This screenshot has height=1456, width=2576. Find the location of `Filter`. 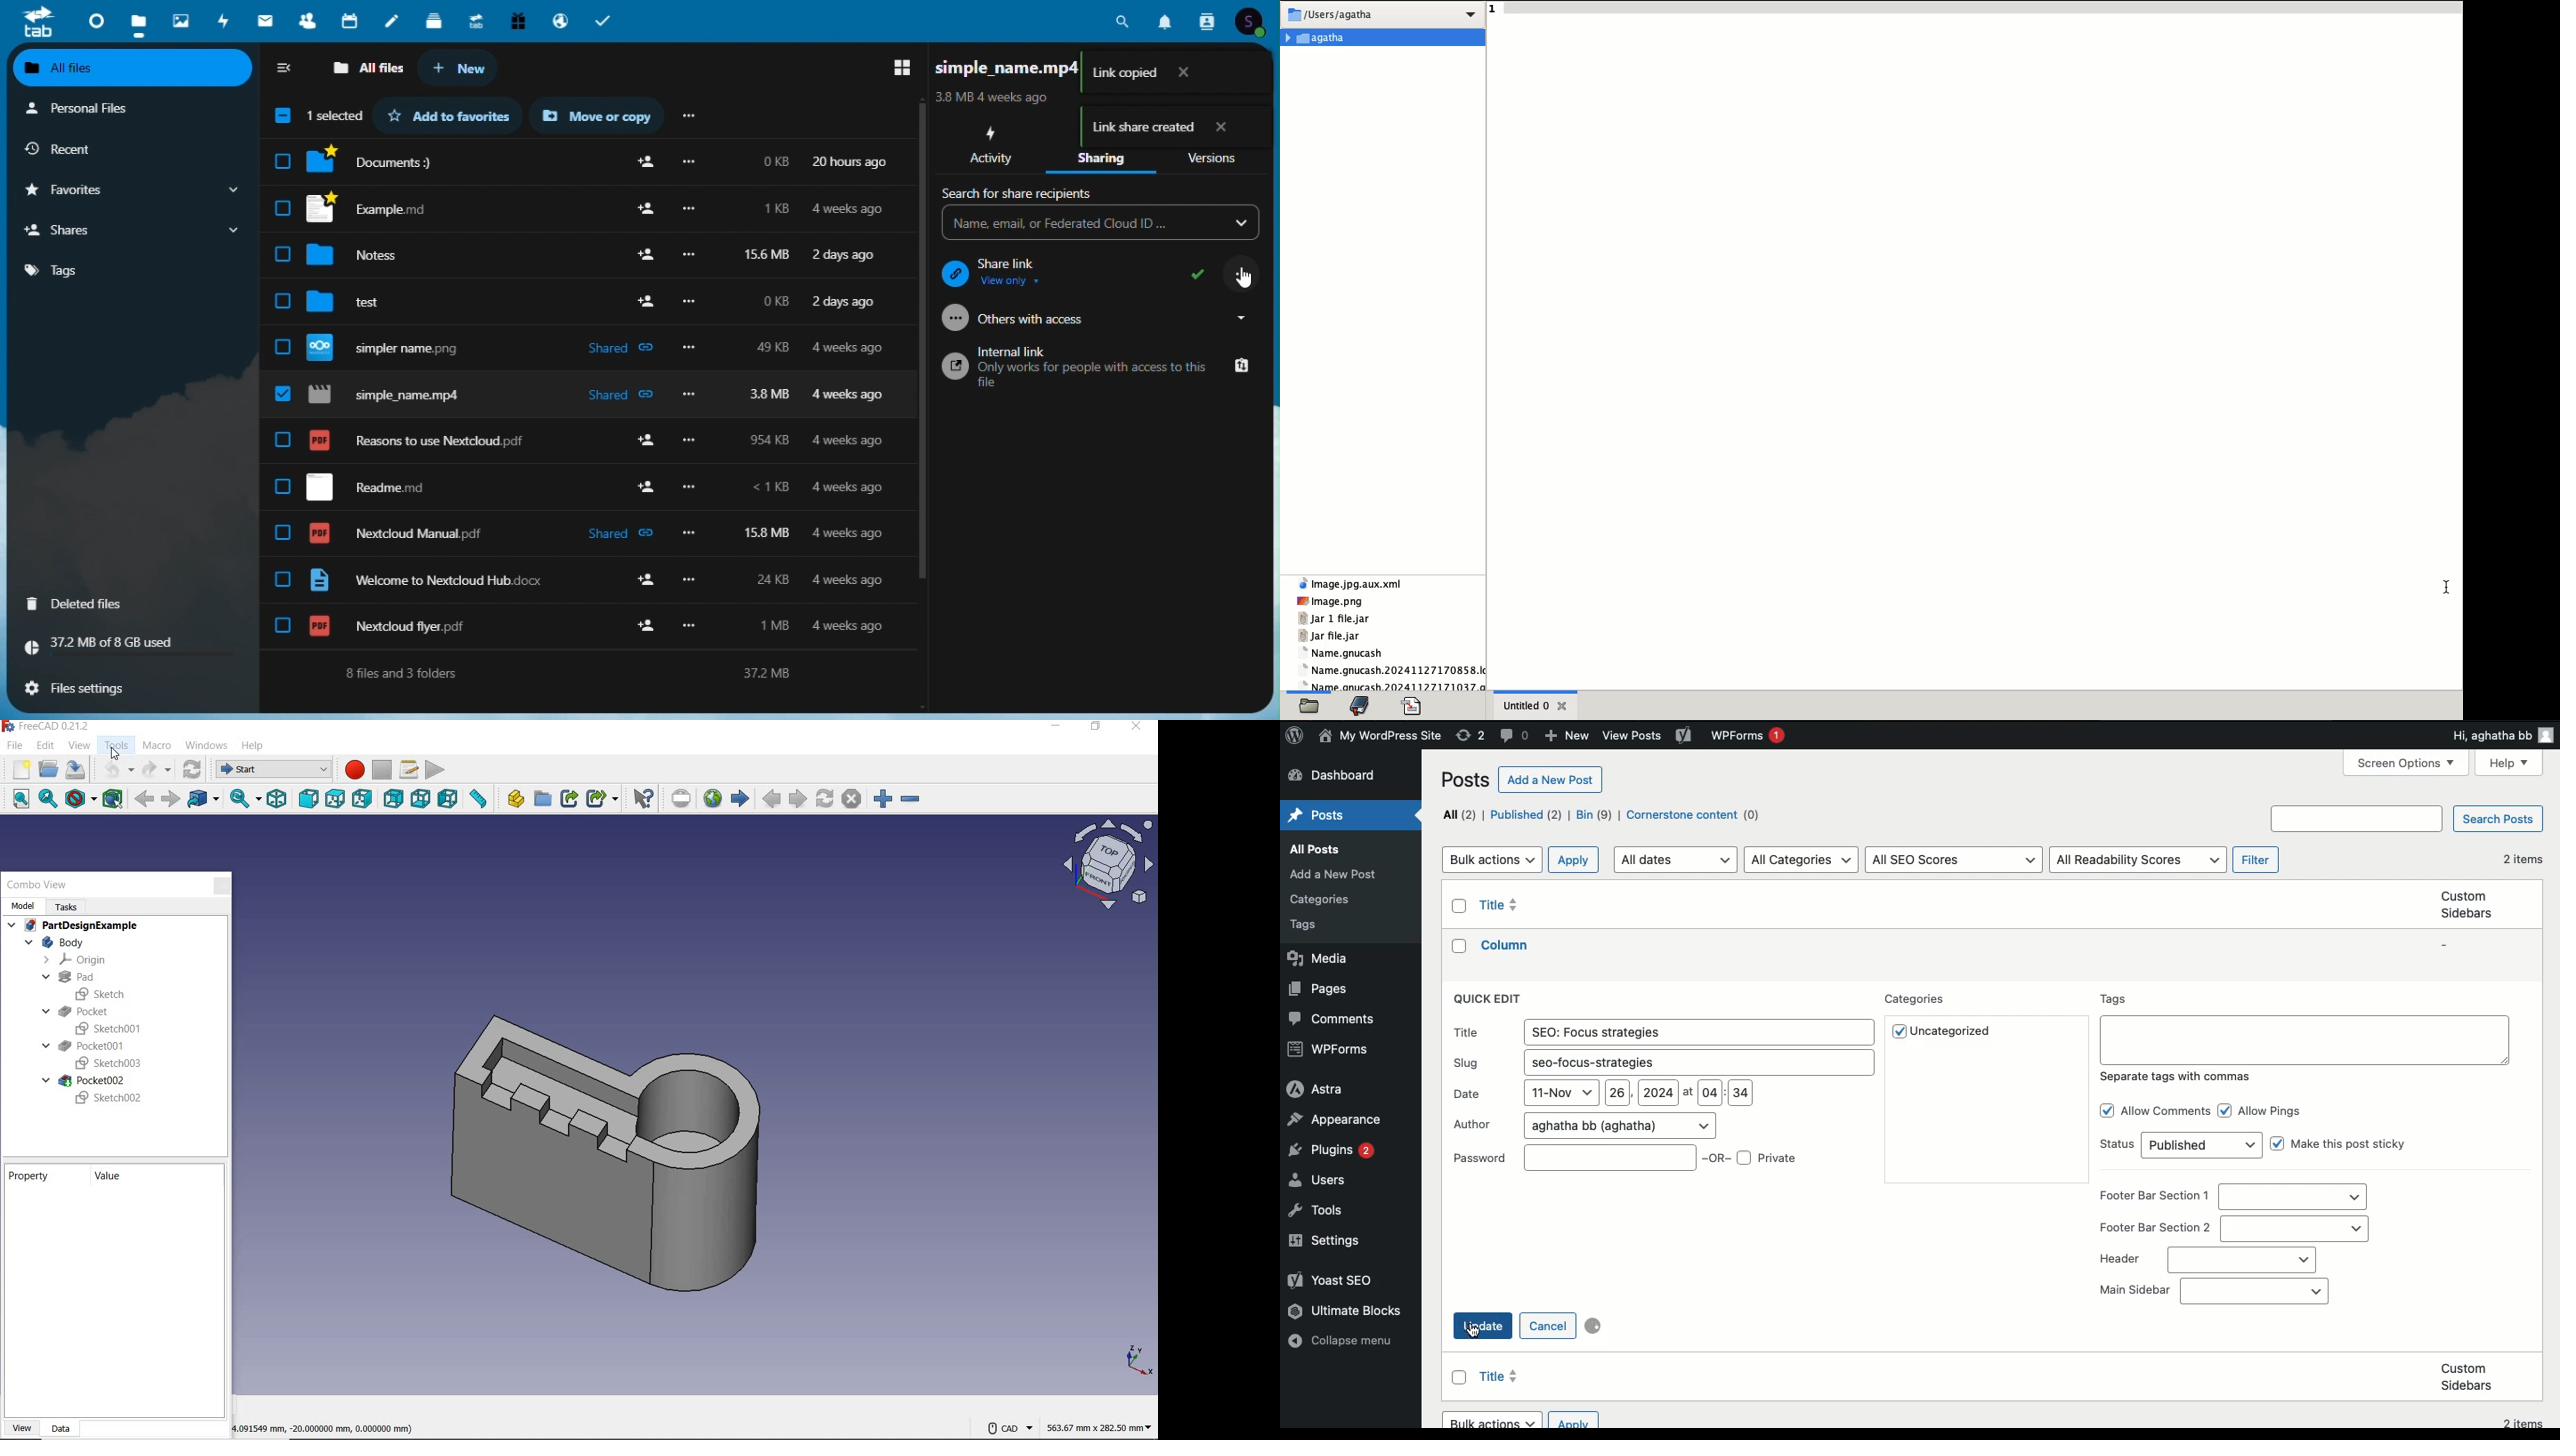

Filter is located at coordinates (2258, 861).